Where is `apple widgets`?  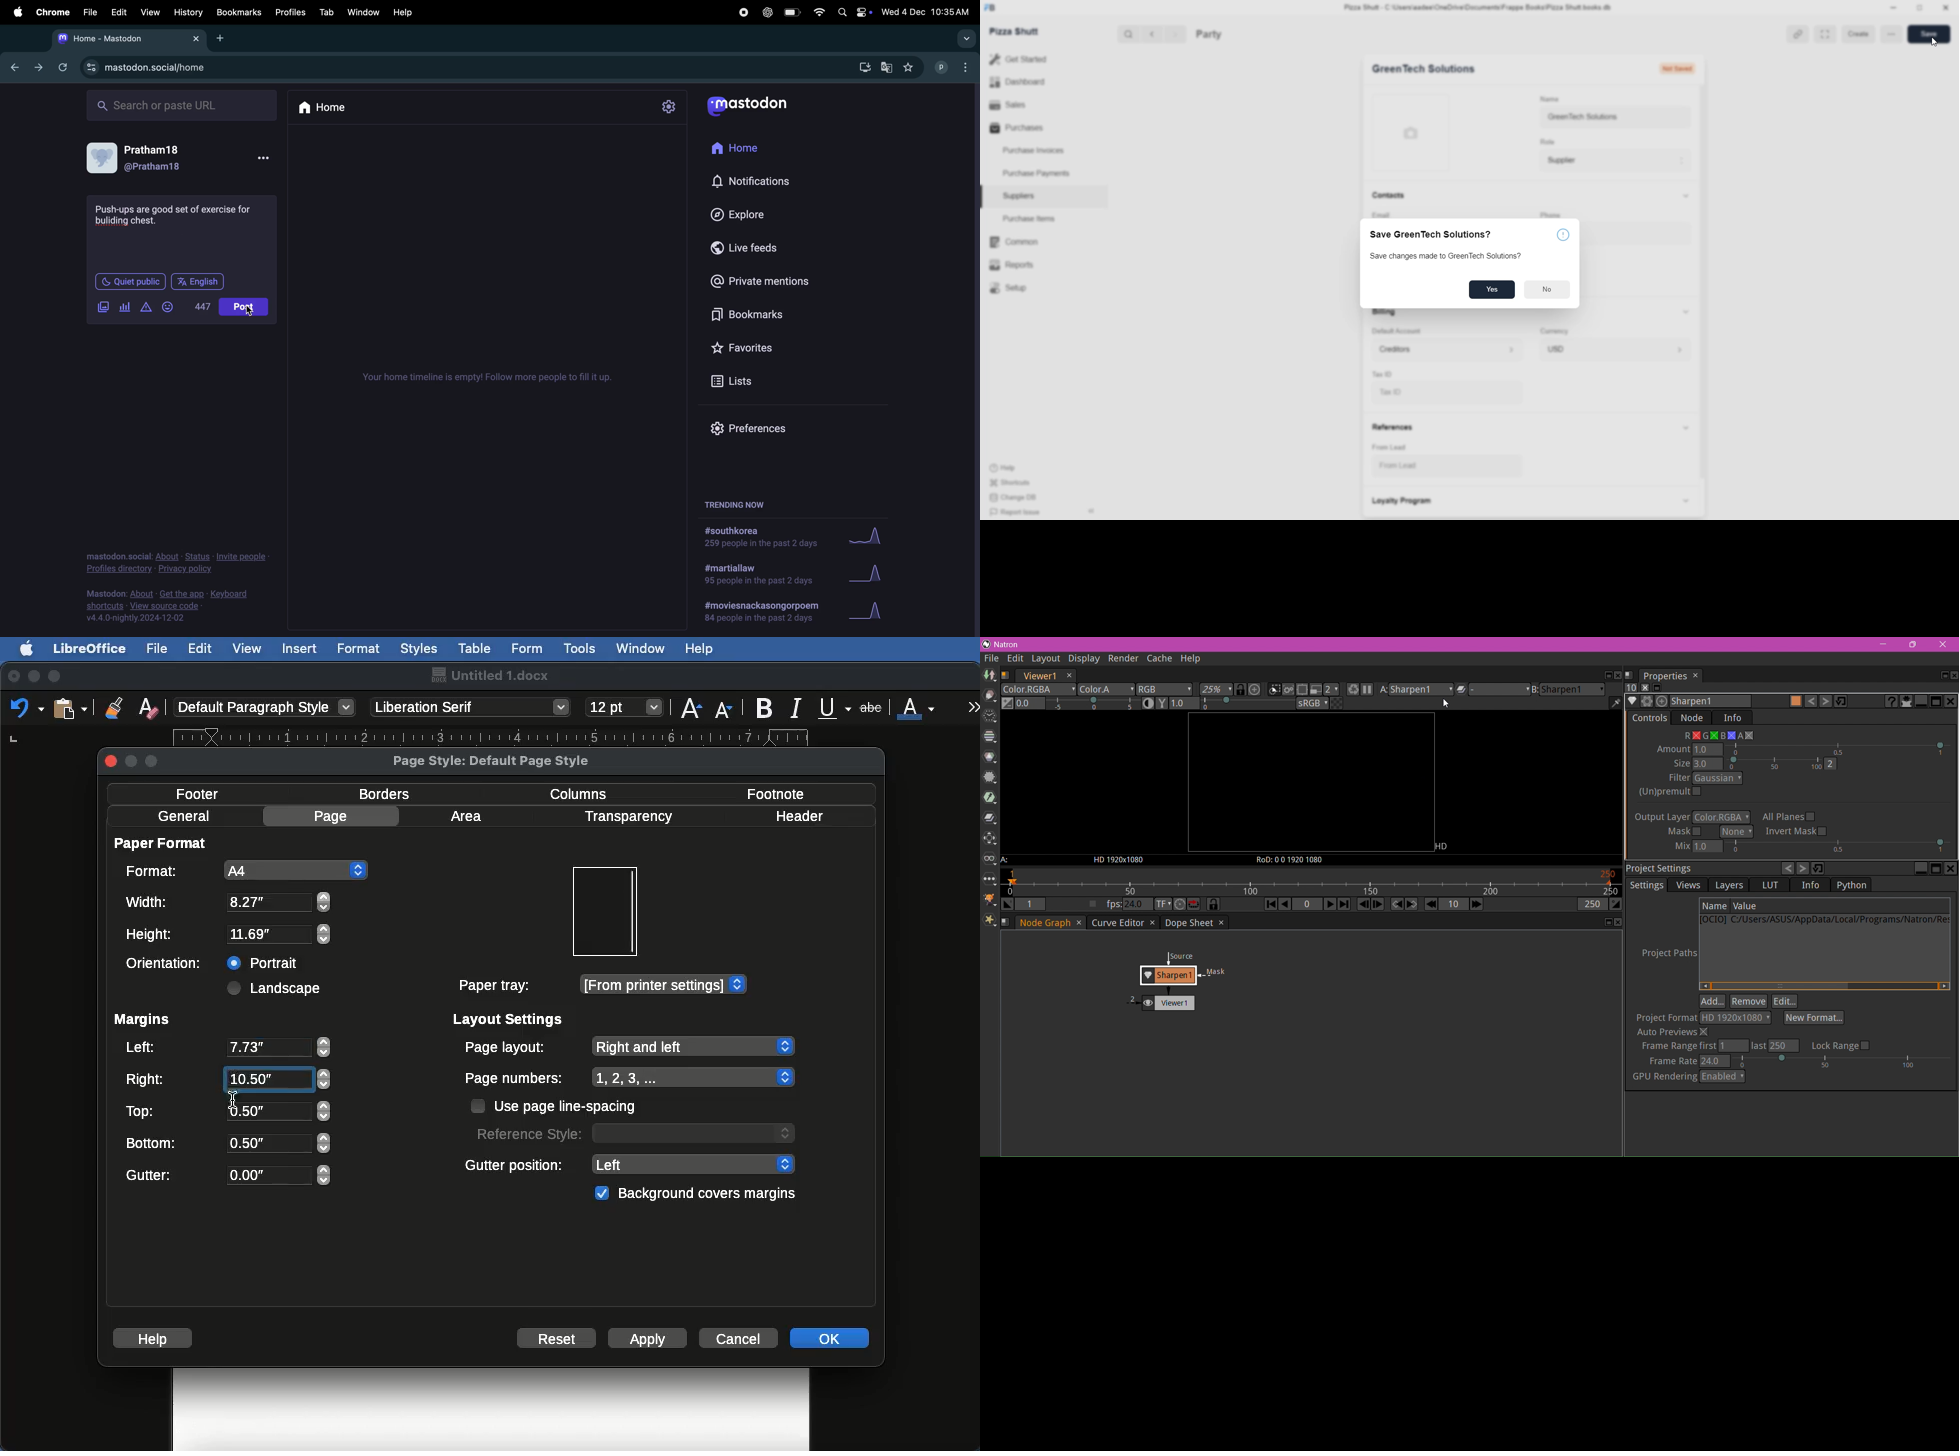 apple widgets is located at coordinates (853, 13).